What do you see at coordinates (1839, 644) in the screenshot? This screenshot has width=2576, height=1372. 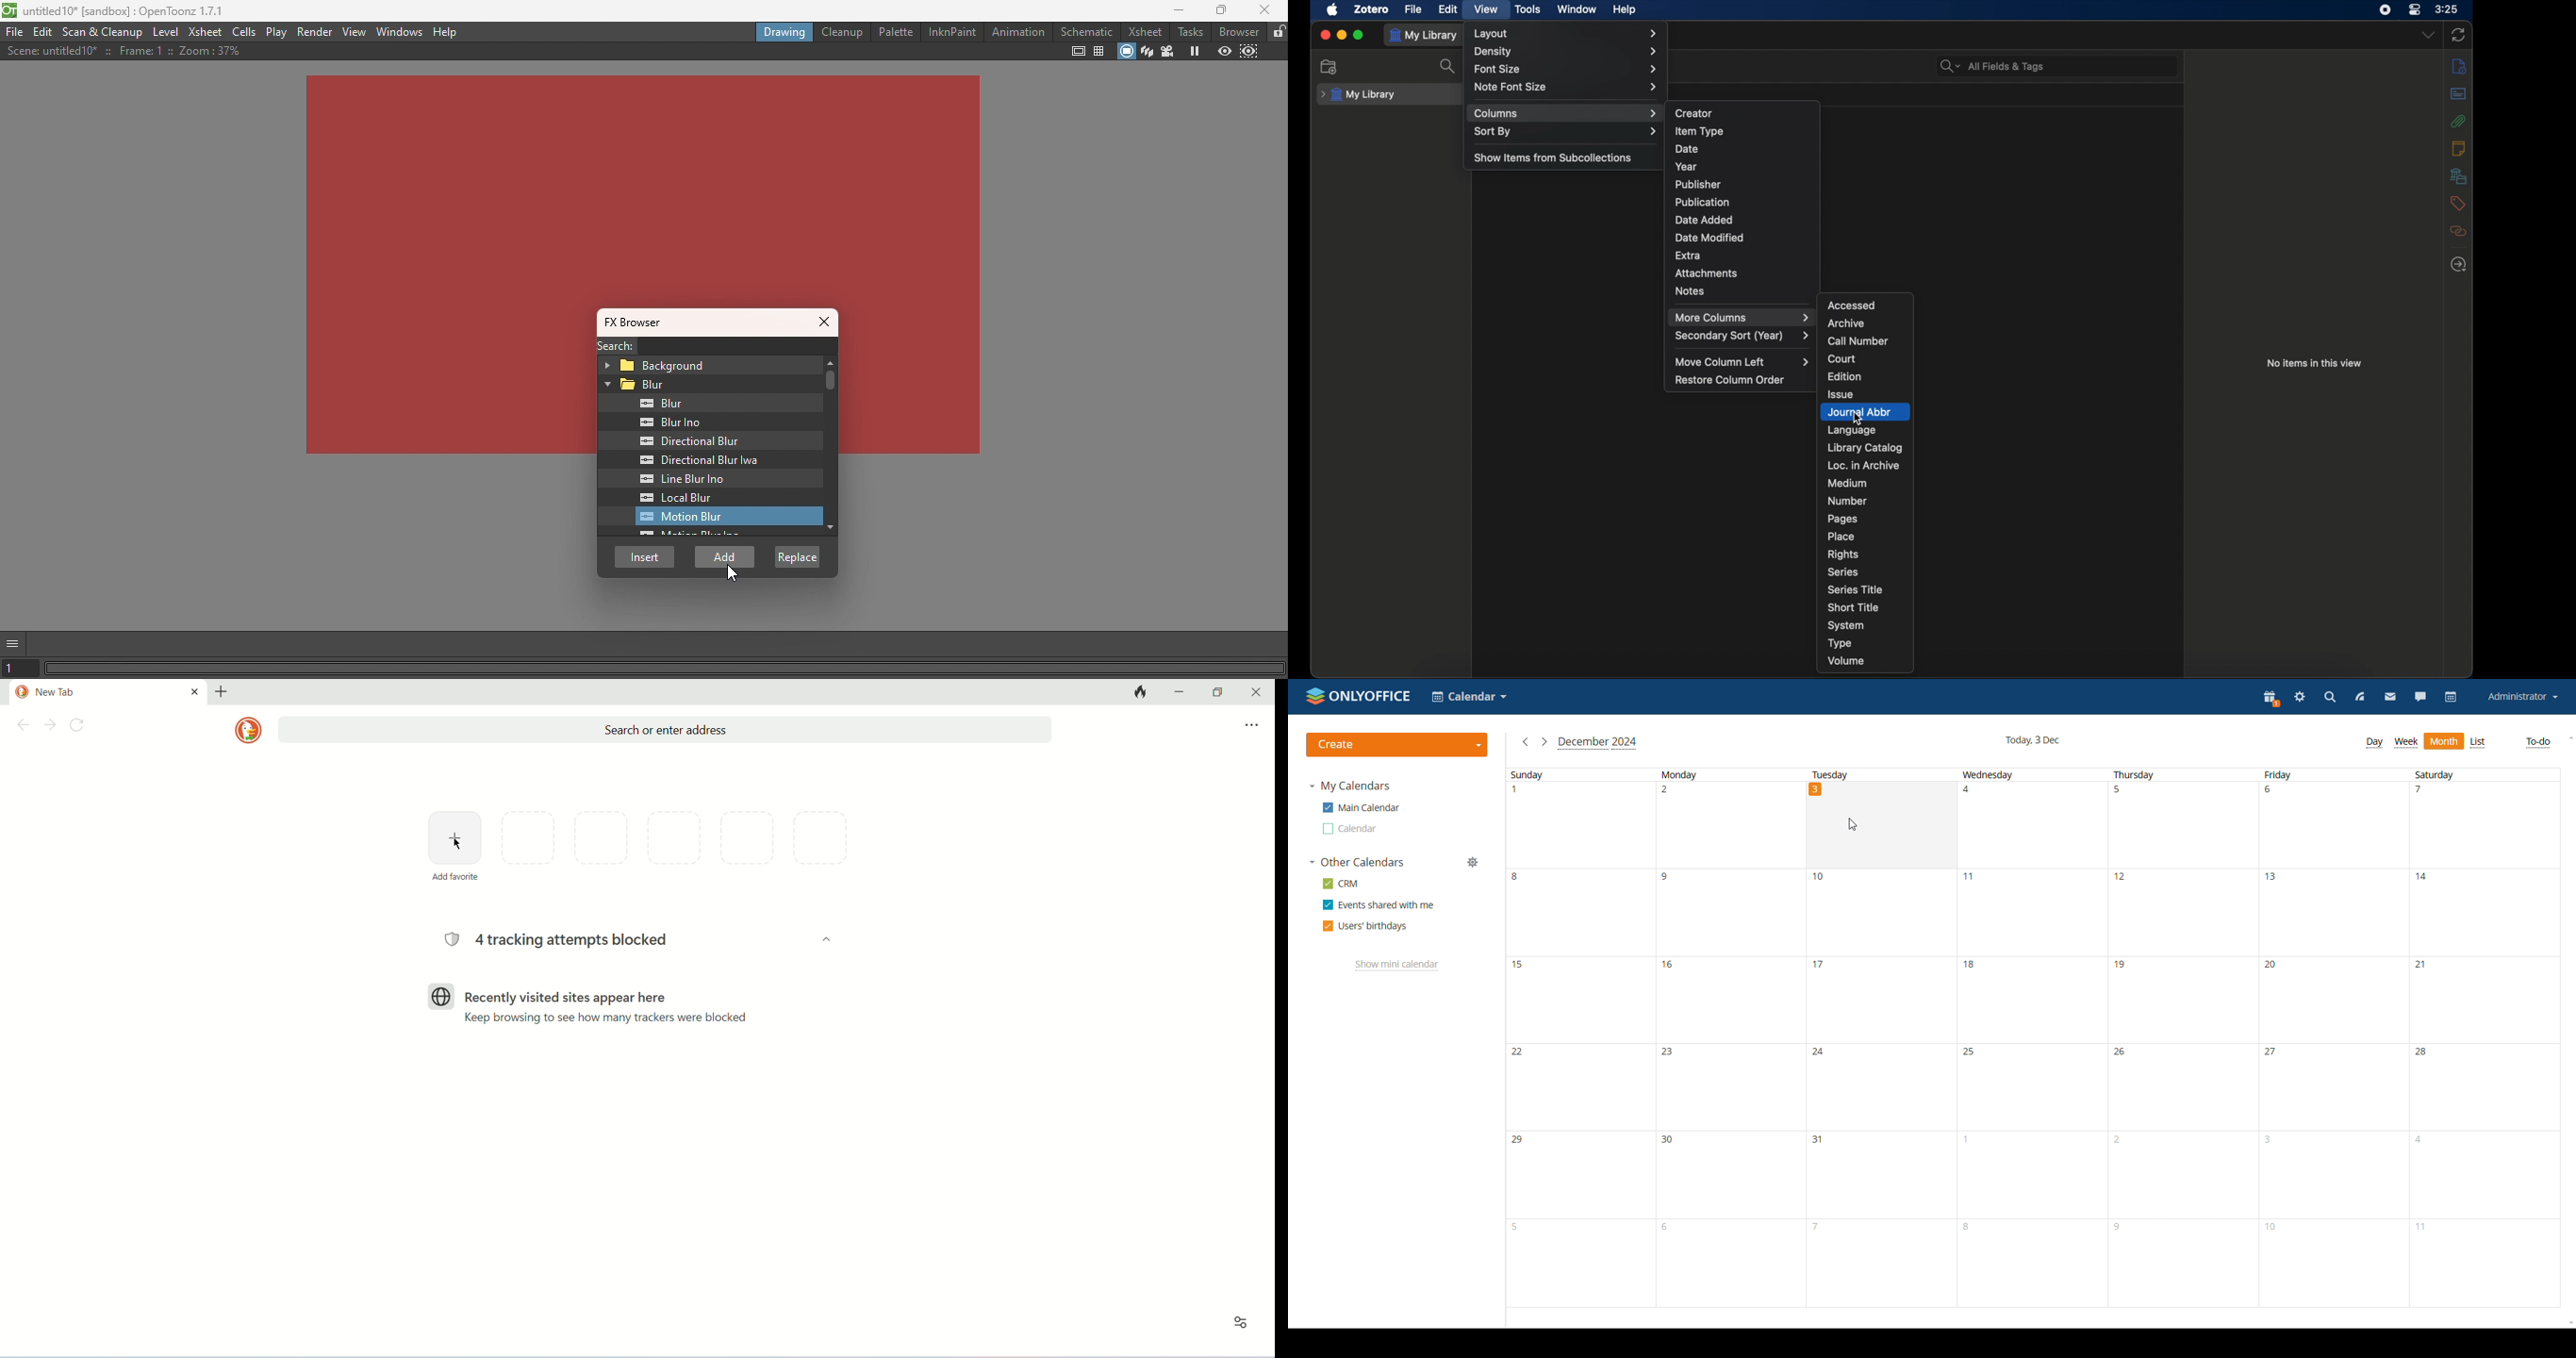 I see `type` at bounding box center [1839, 644].